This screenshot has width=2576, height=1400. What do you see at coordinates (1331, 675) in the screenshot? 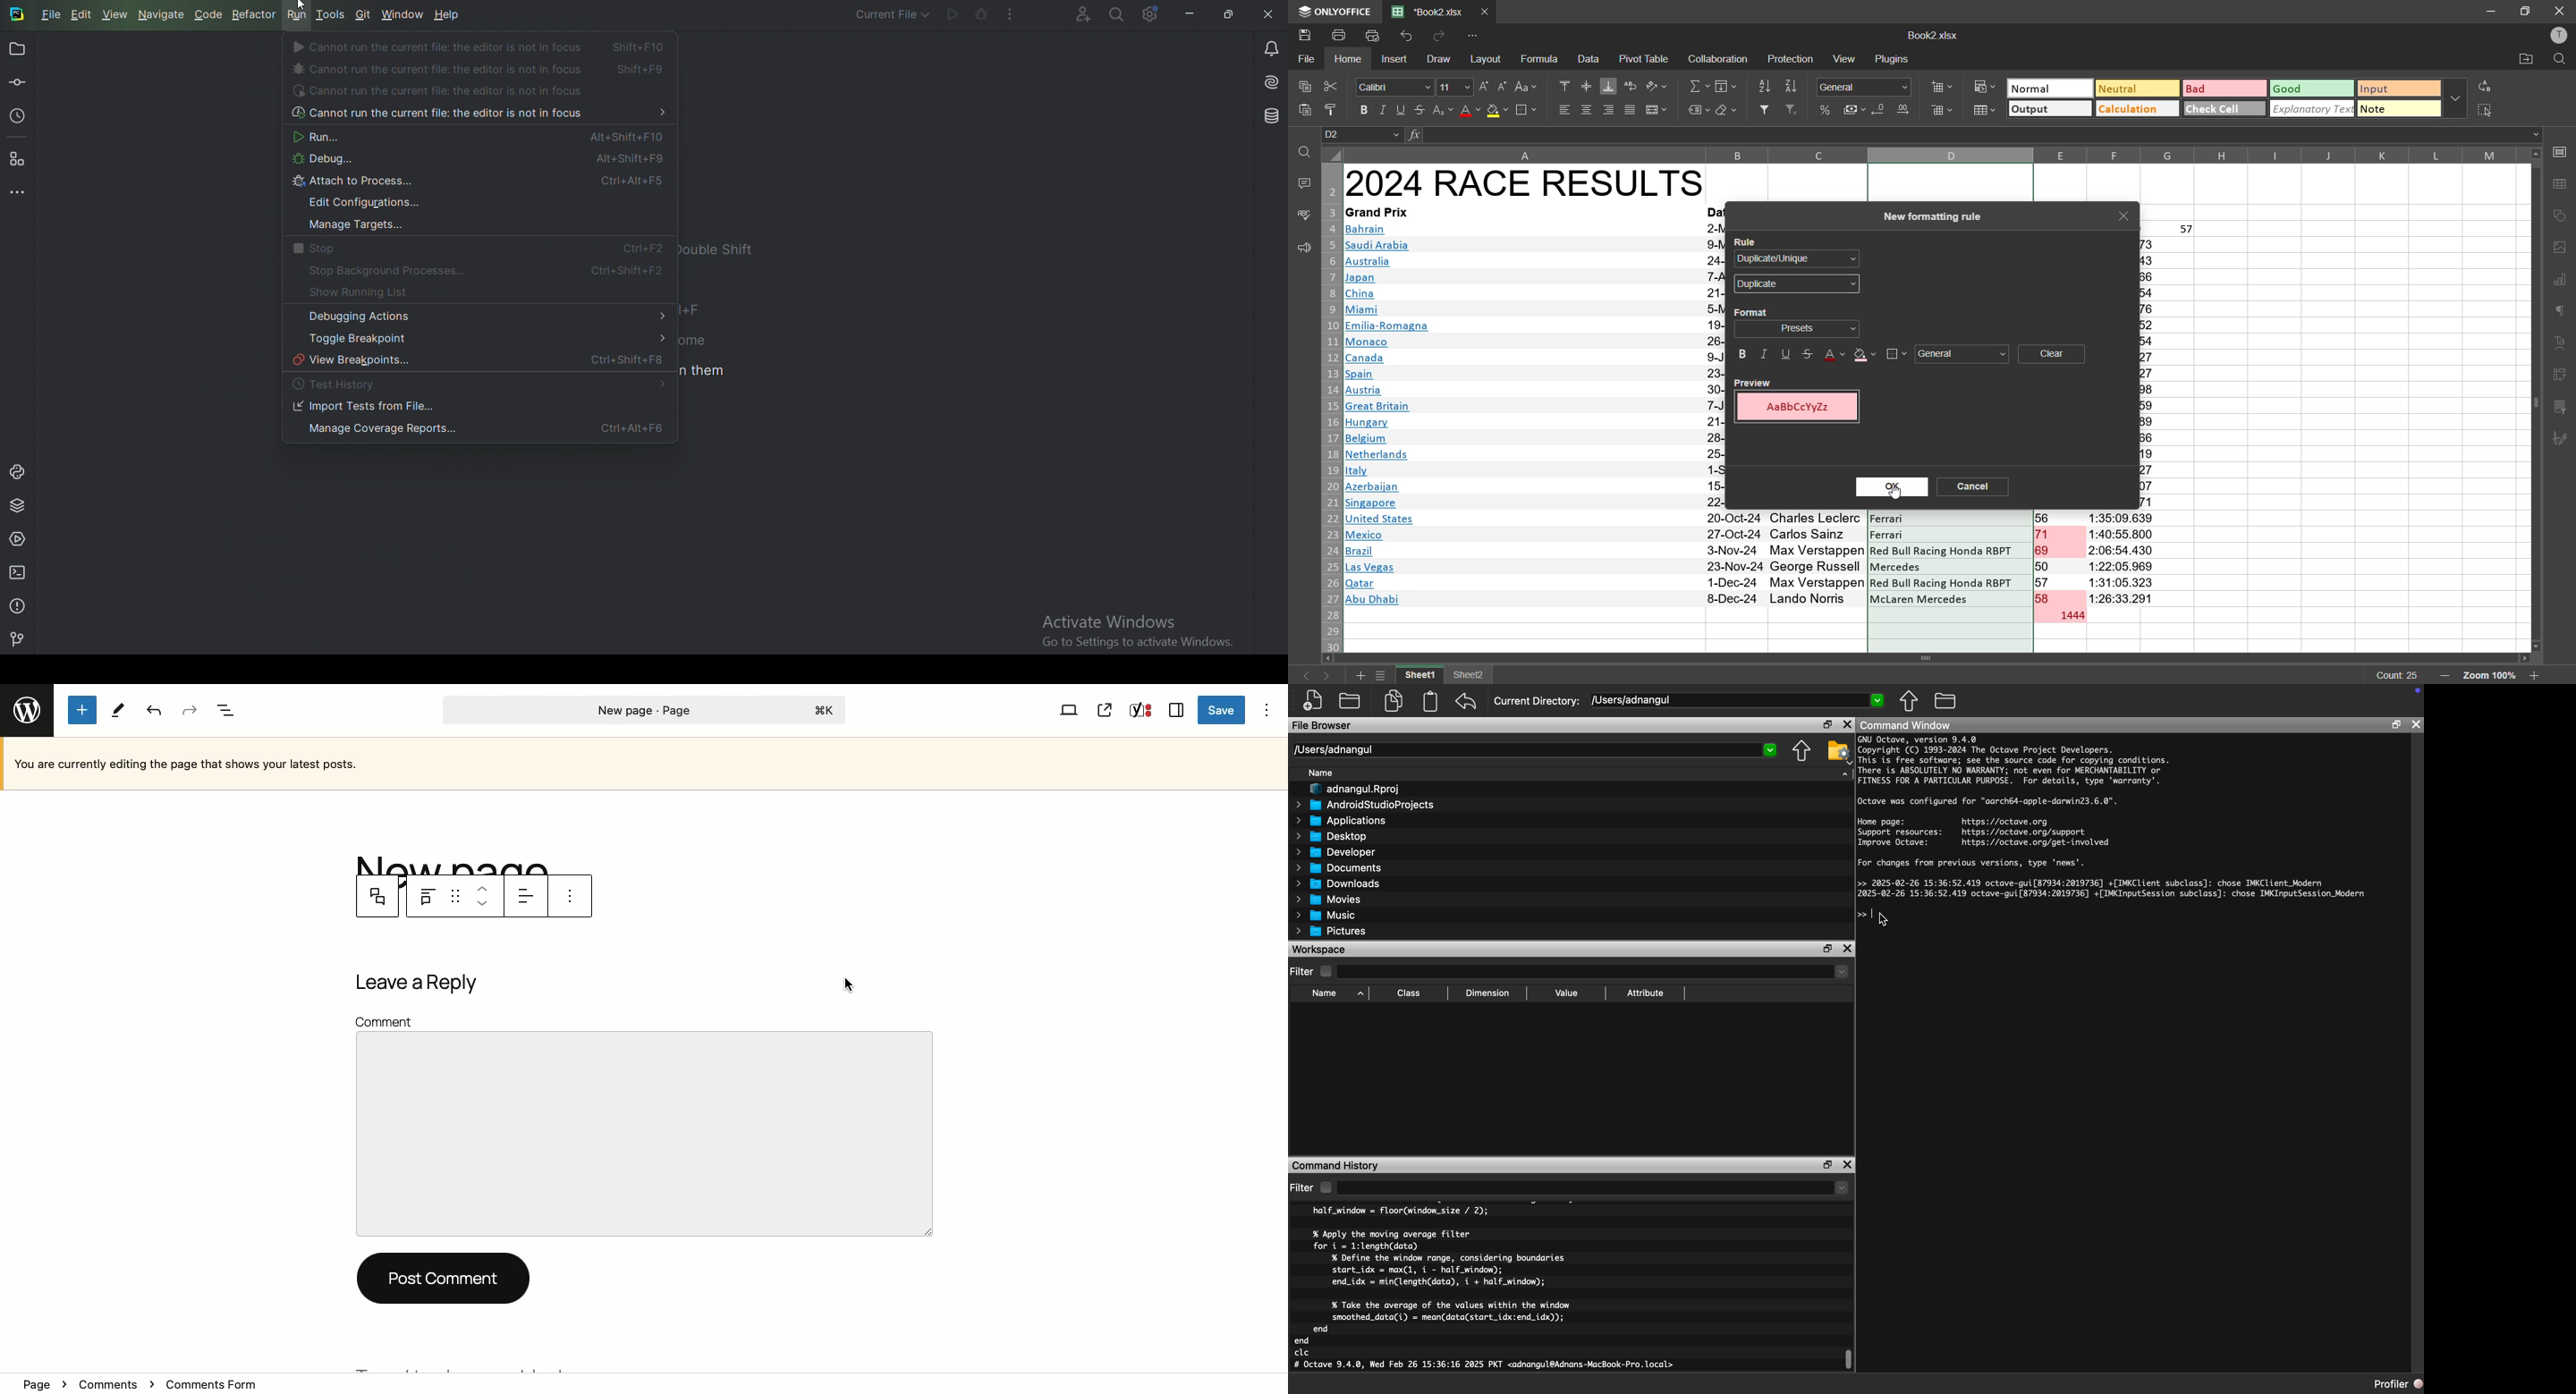
I see `next` at bounding box center [1331, 675].